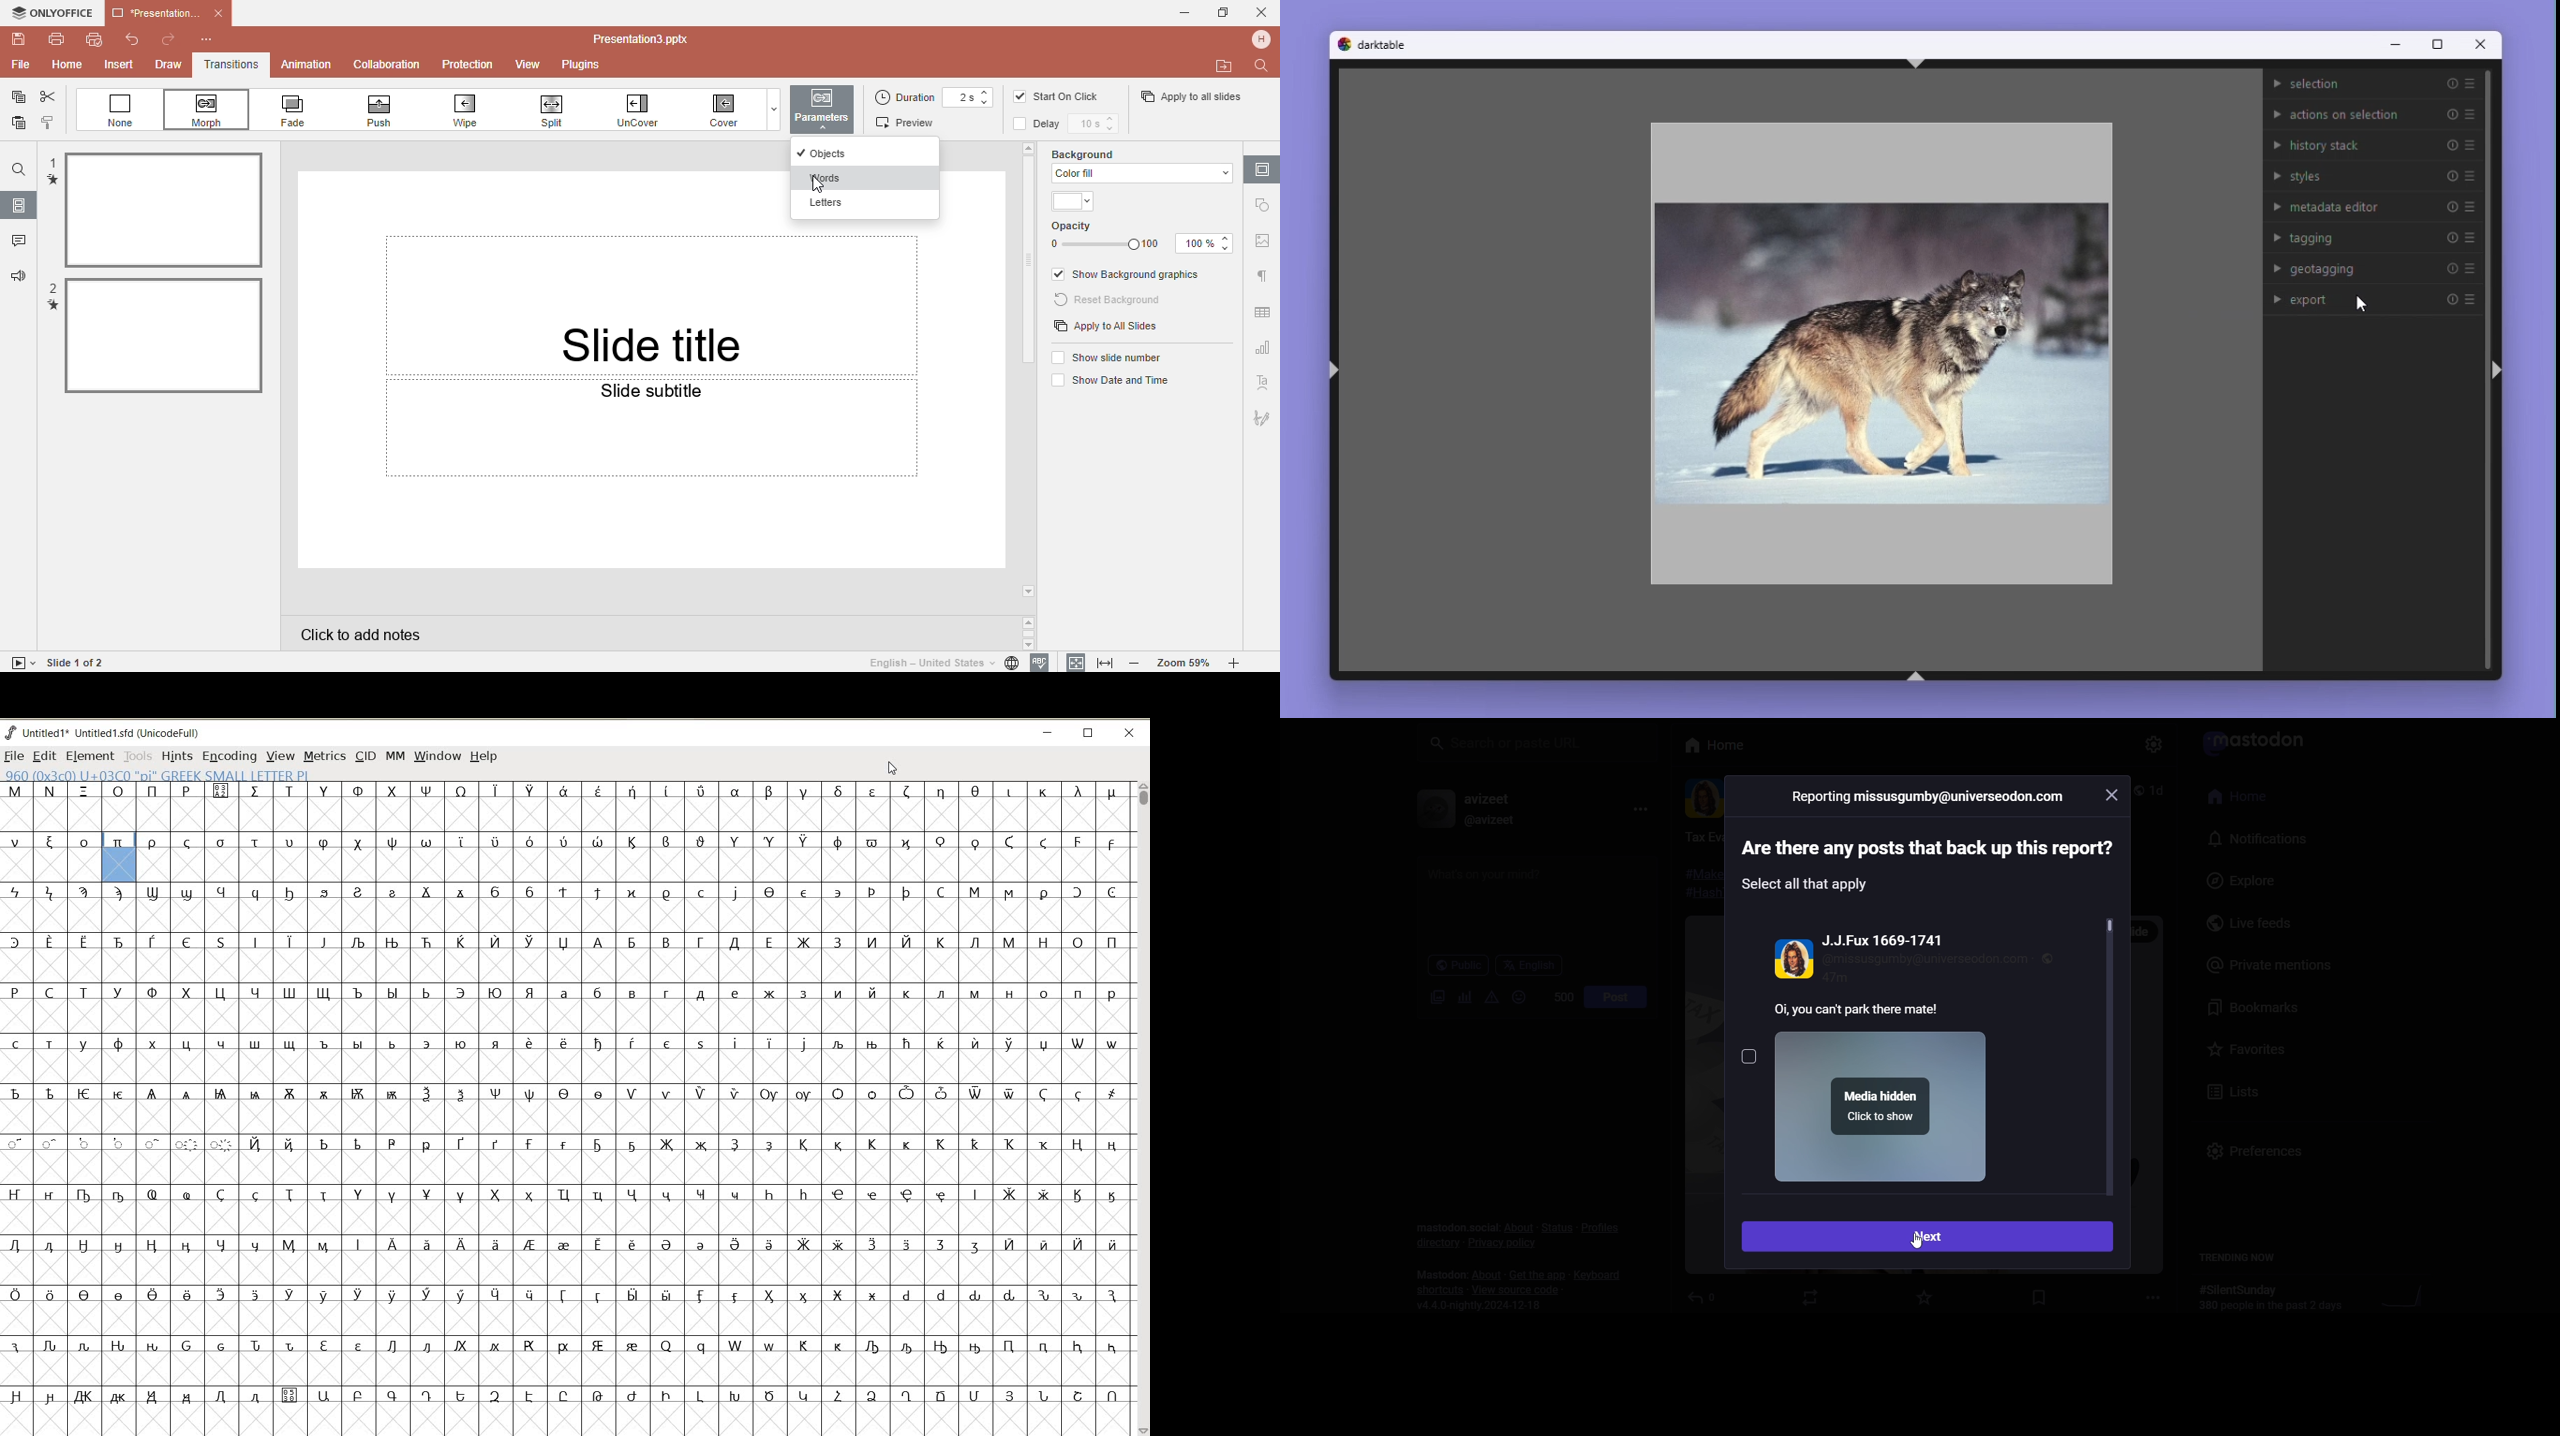 The height and width of the screenshot is (1456, 2576). What do you see at coordinates (1142, 1108) in the screenshot?
I see `SCROLLBAR` at bounding box center [1142, 1108].